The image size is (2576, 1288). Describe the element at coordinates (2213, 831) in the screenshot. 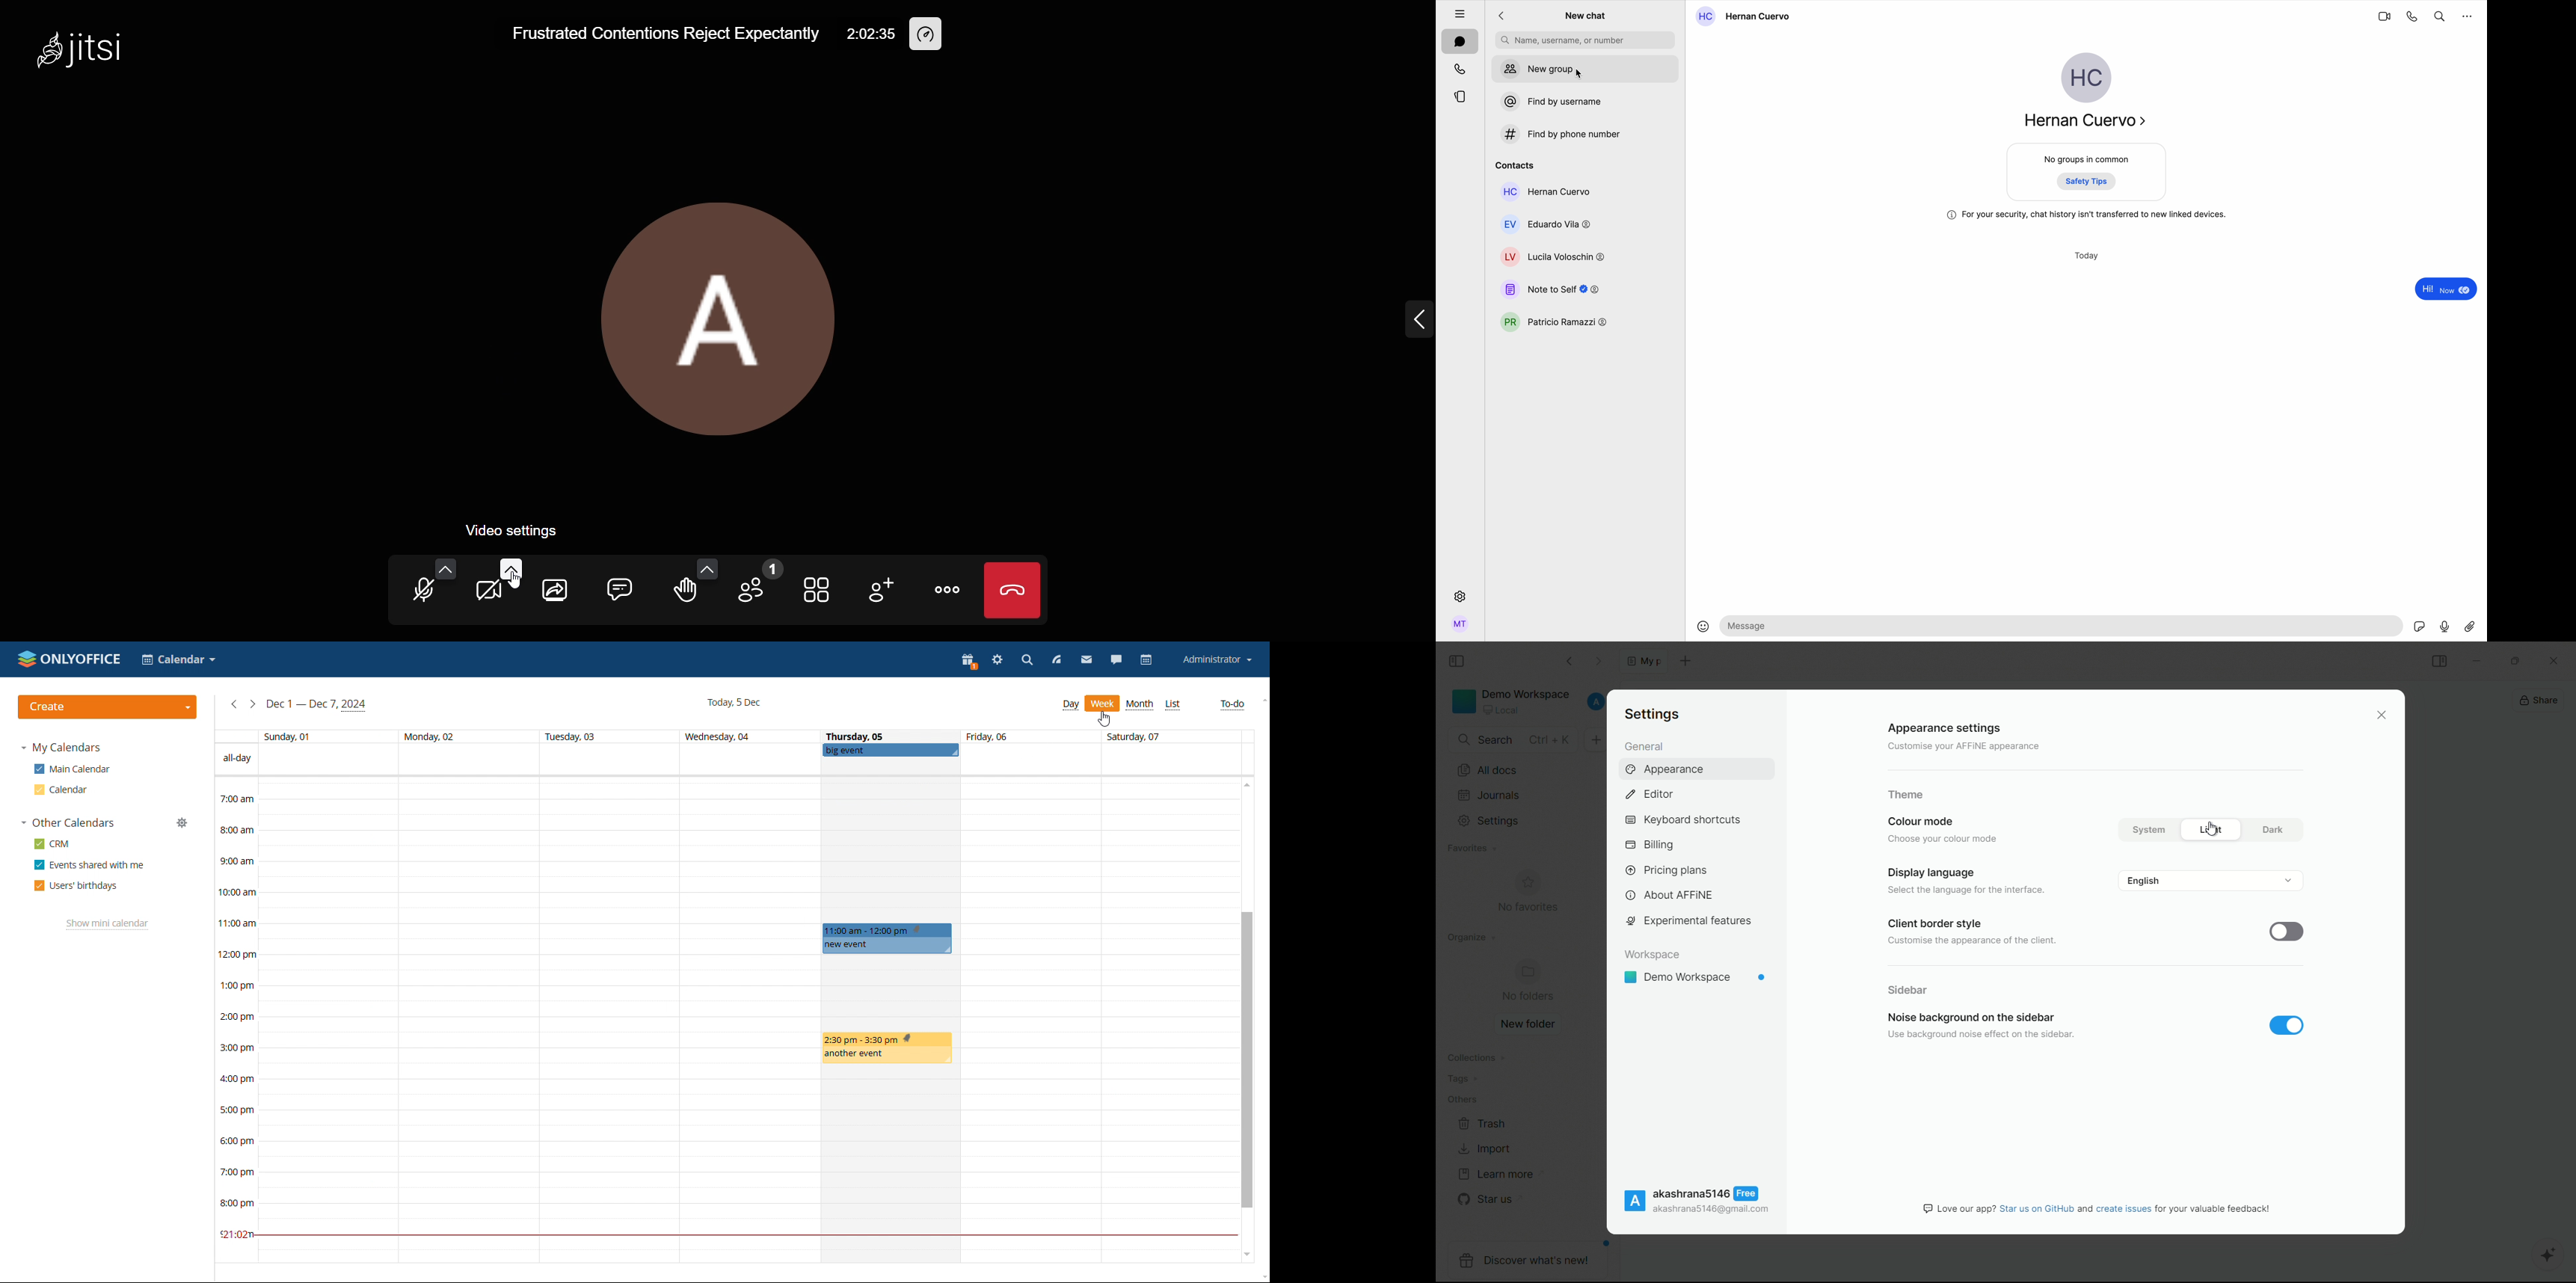

I see `Cursor` at that location.